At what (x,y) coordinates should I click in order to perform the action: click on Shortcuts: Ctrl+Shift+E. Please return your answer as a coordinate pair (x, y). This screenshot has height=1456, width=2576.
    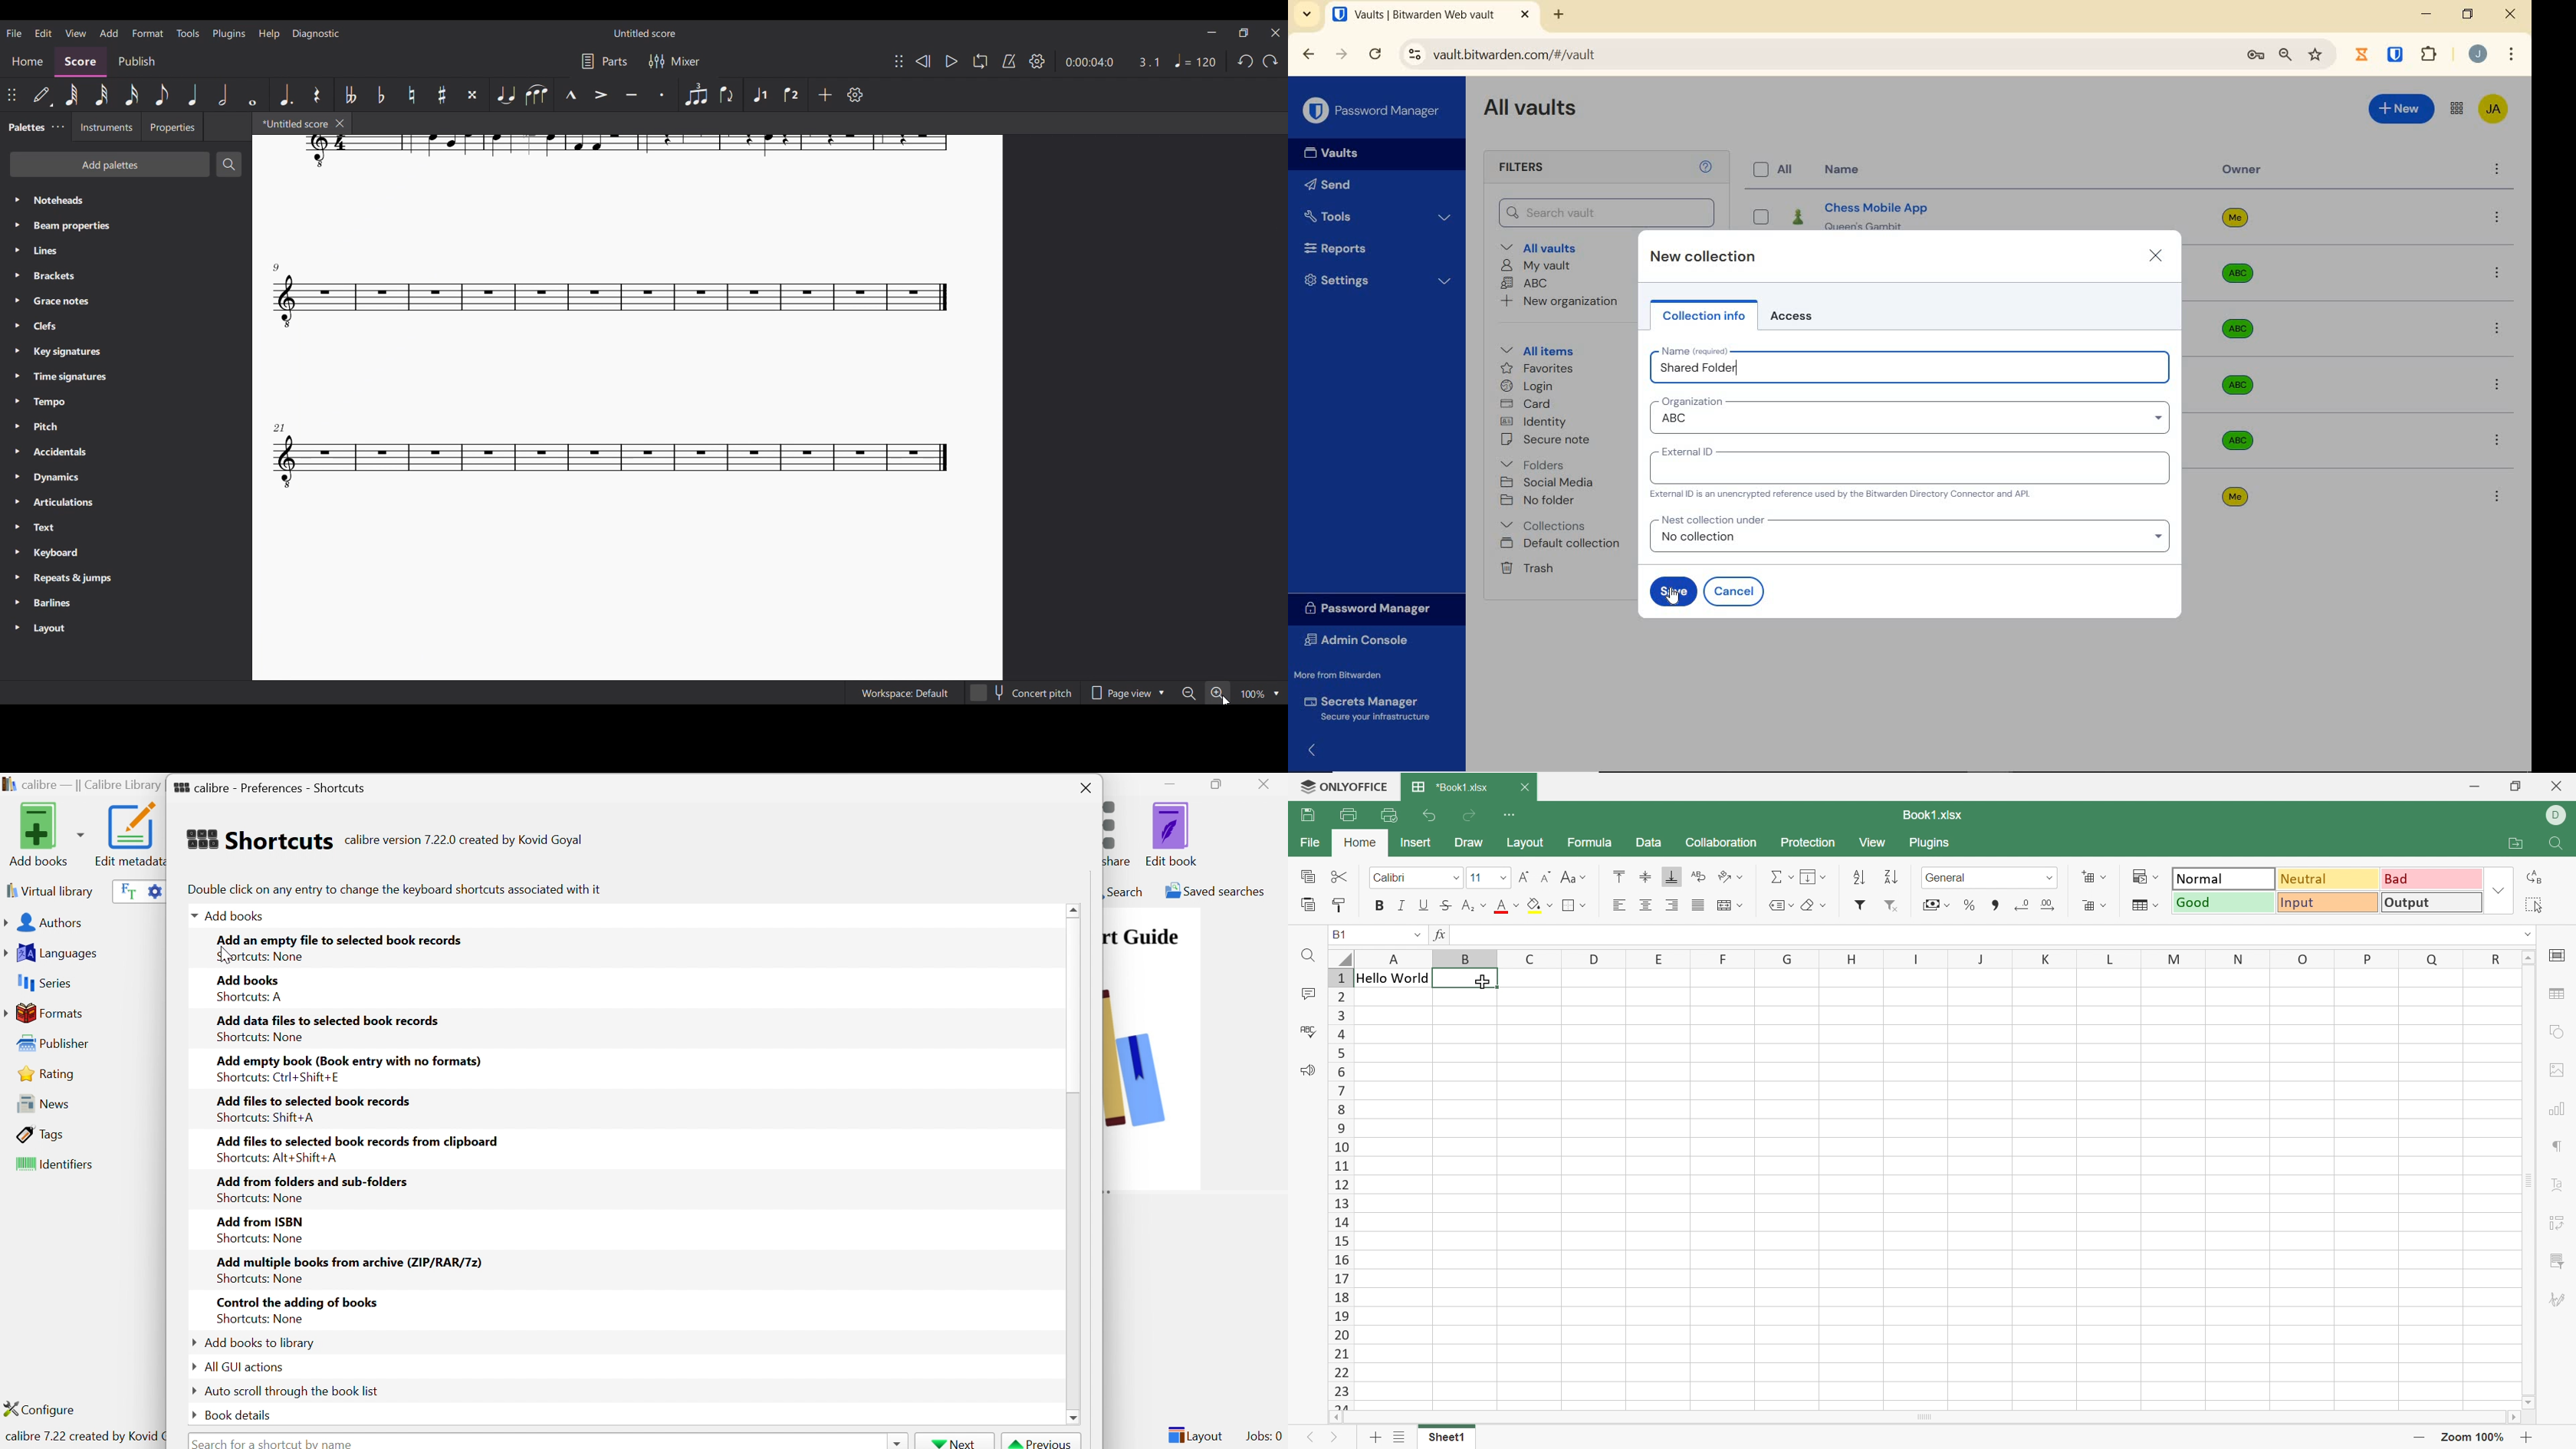
    Looking at the image, I should click on (278, 1077).